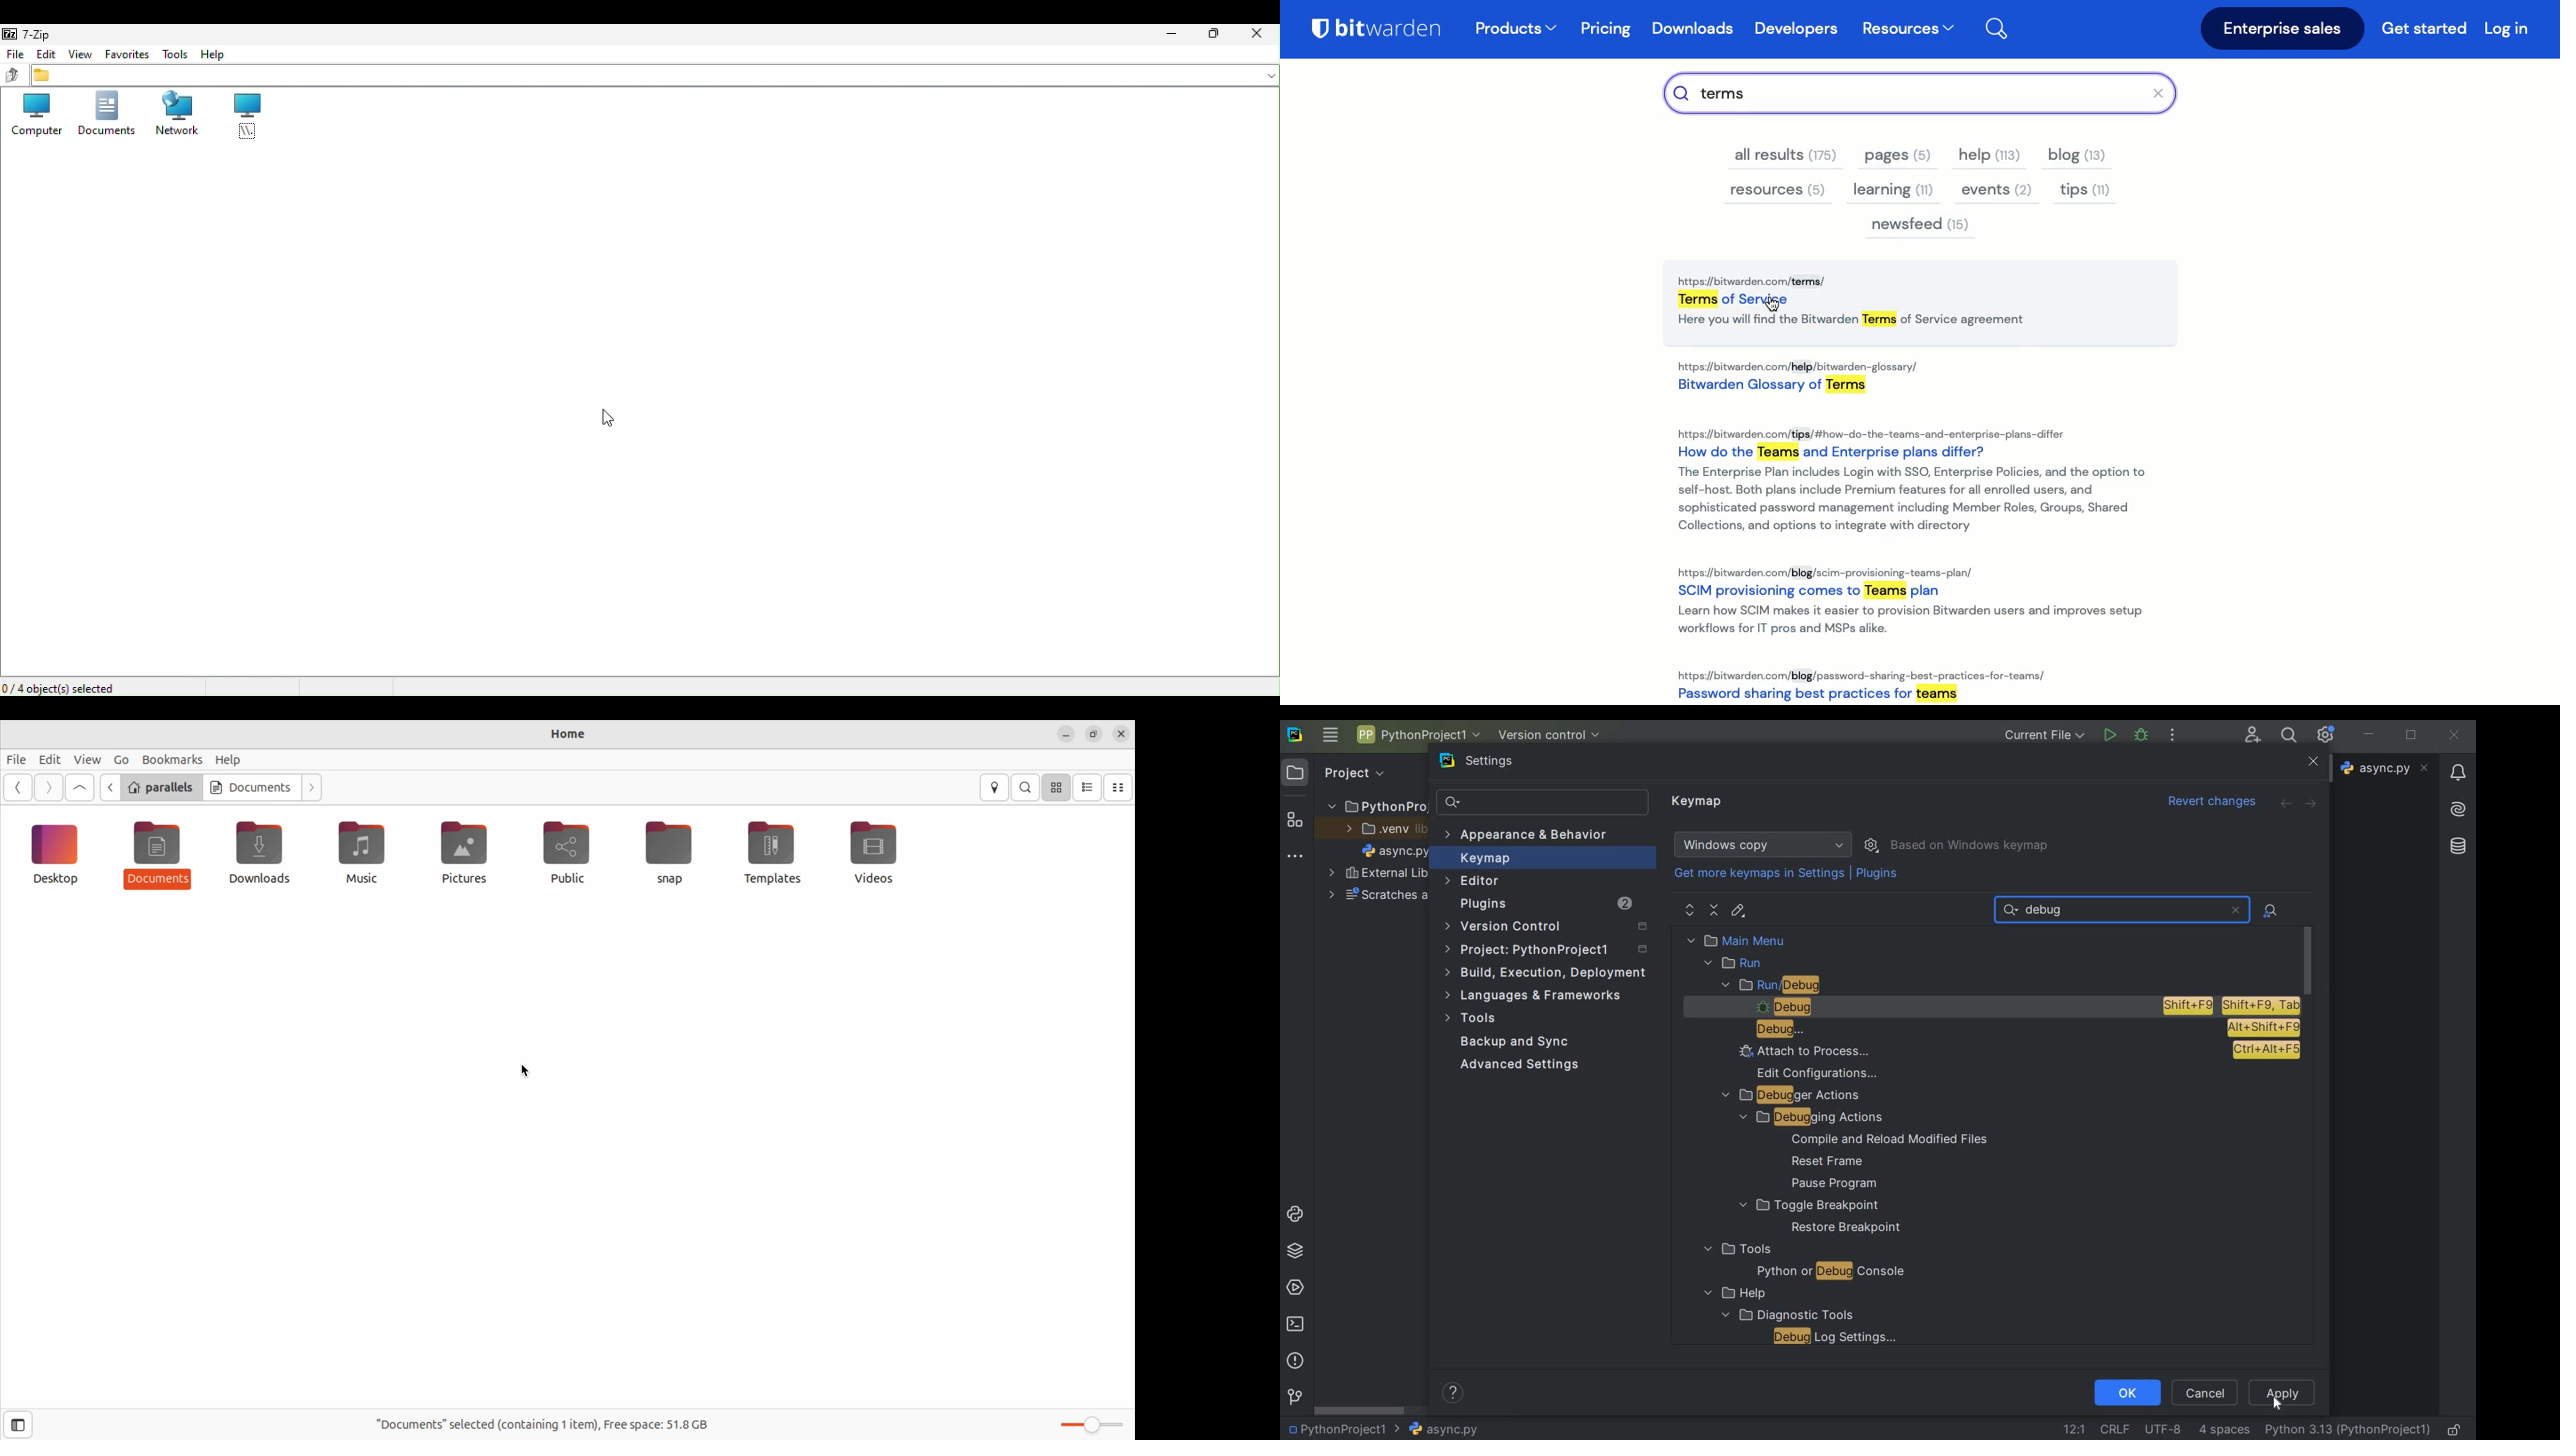 The height and width of the screenshot is (1456, 2576). What do you see at coordinates (1545, 905) in the screenshot?
I see `plugins` at bounding box center [1545, 905].